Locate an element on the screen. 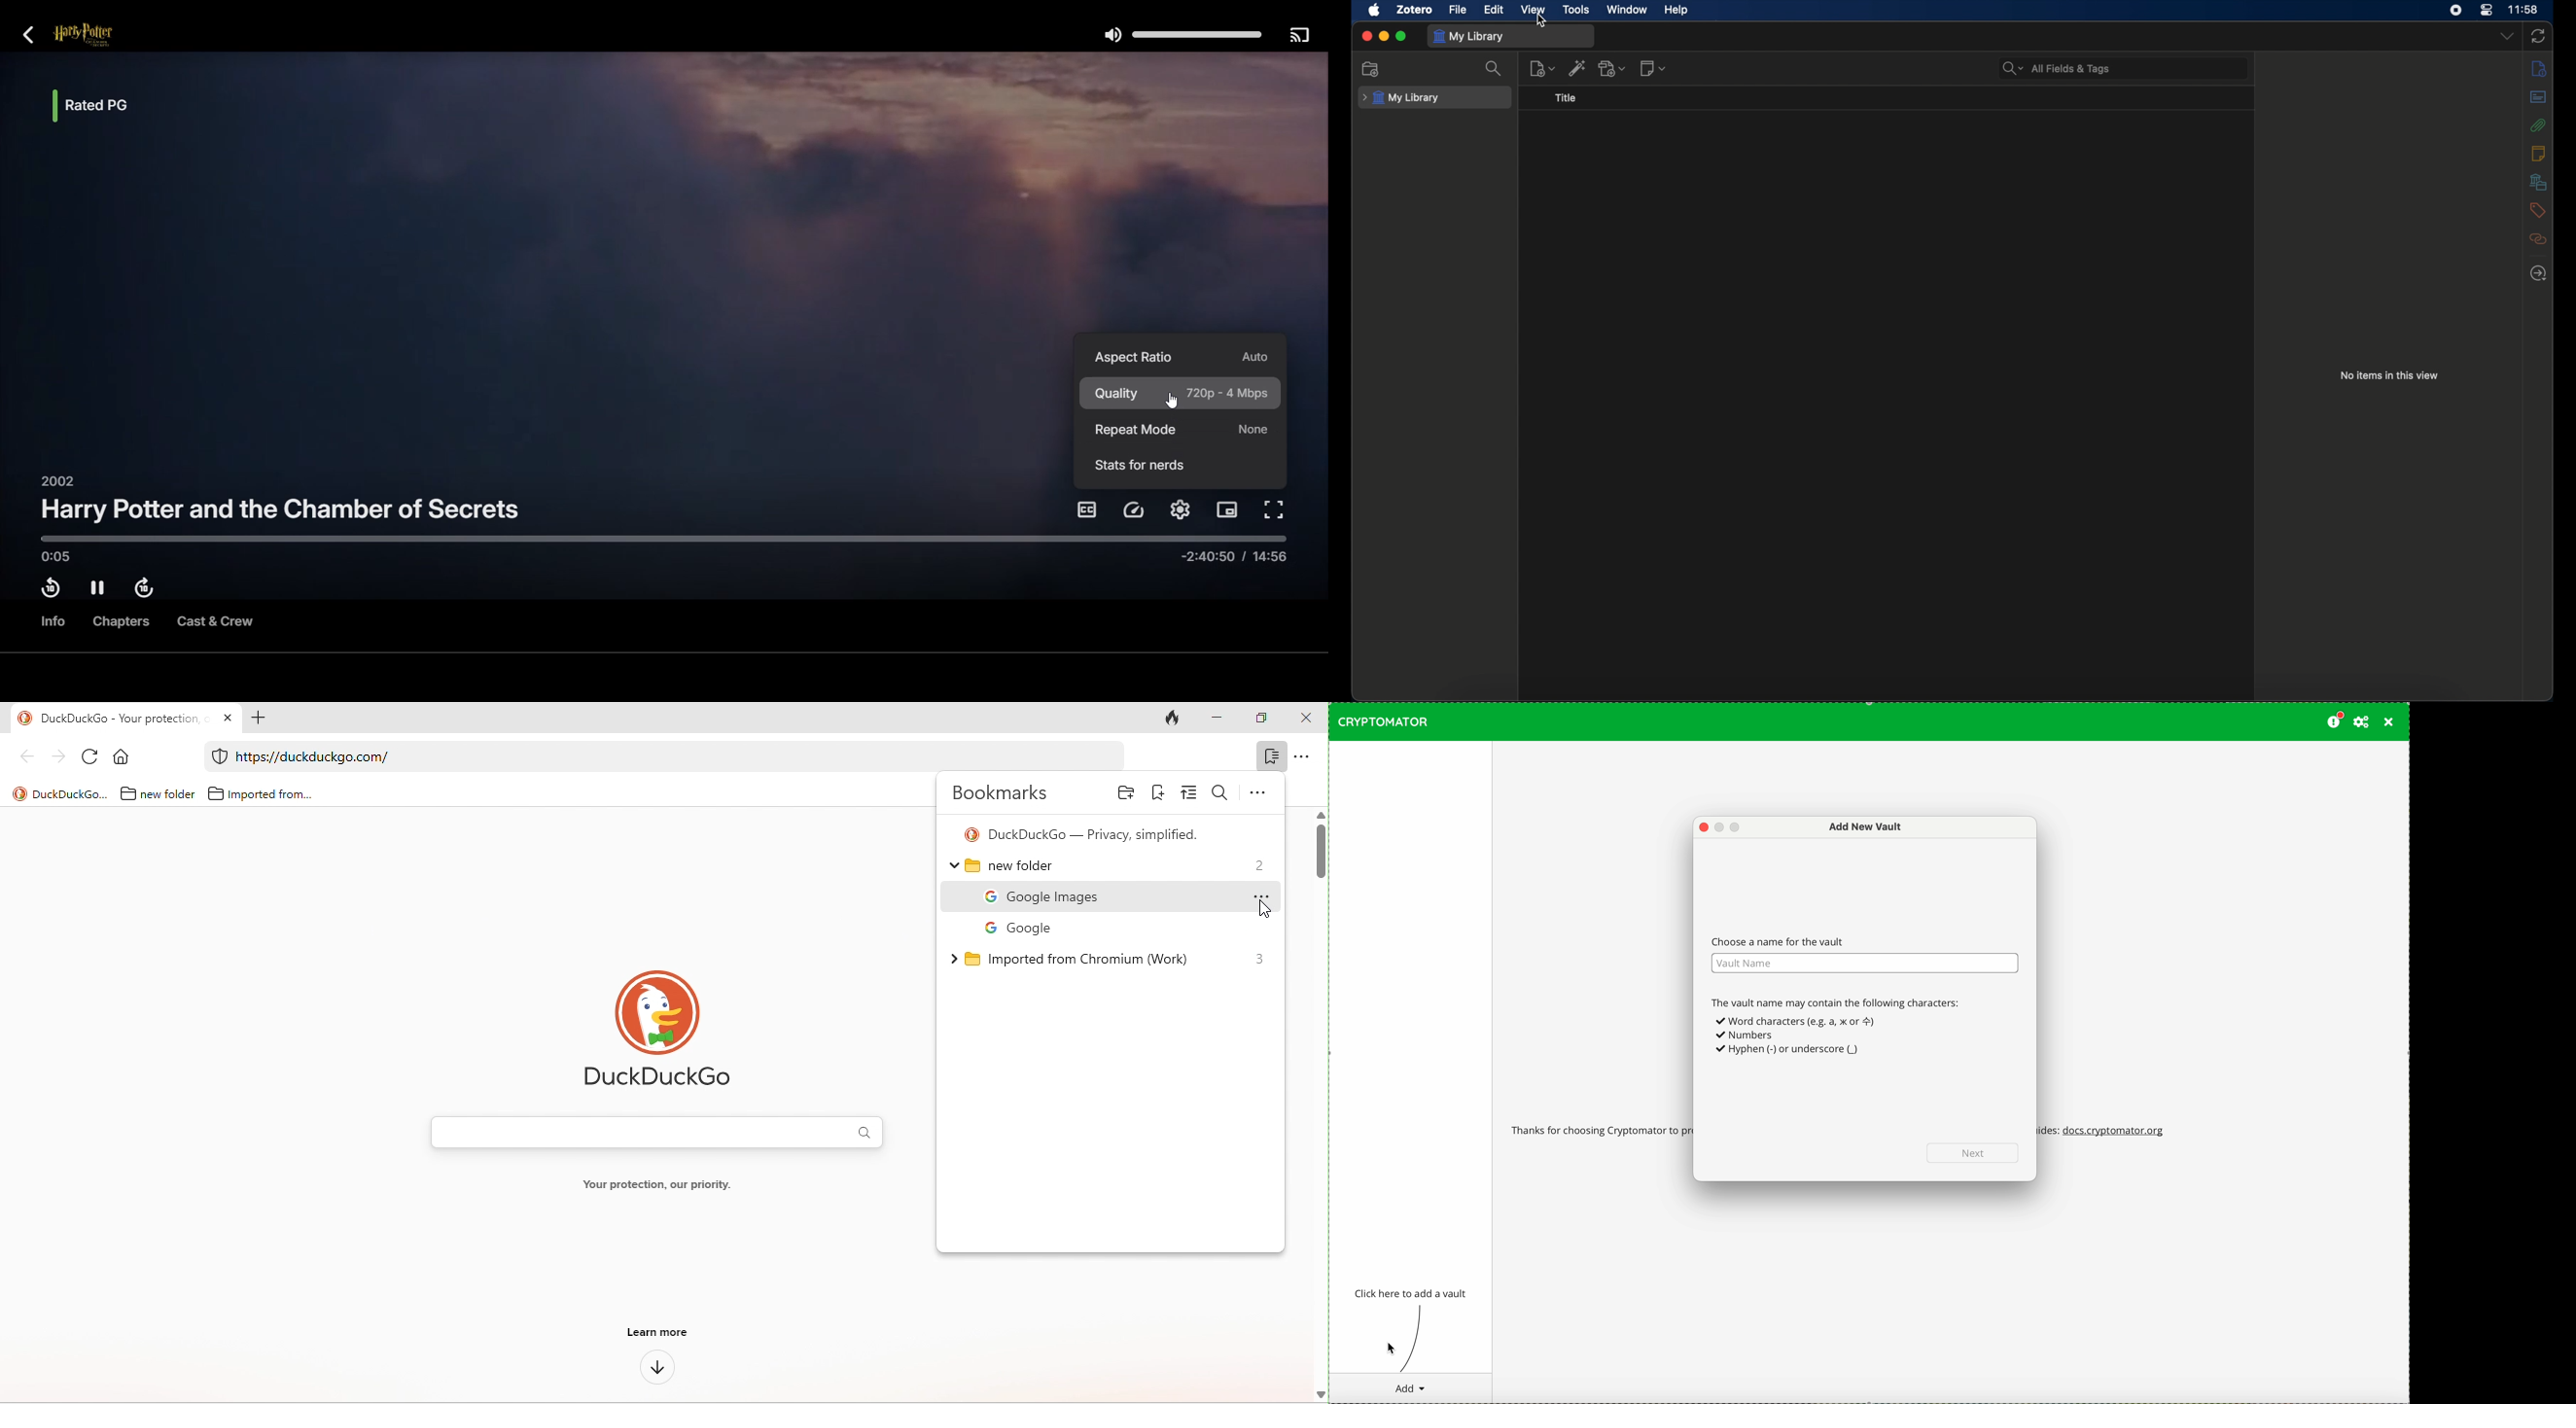  forward is located at coordinates (54, 755).